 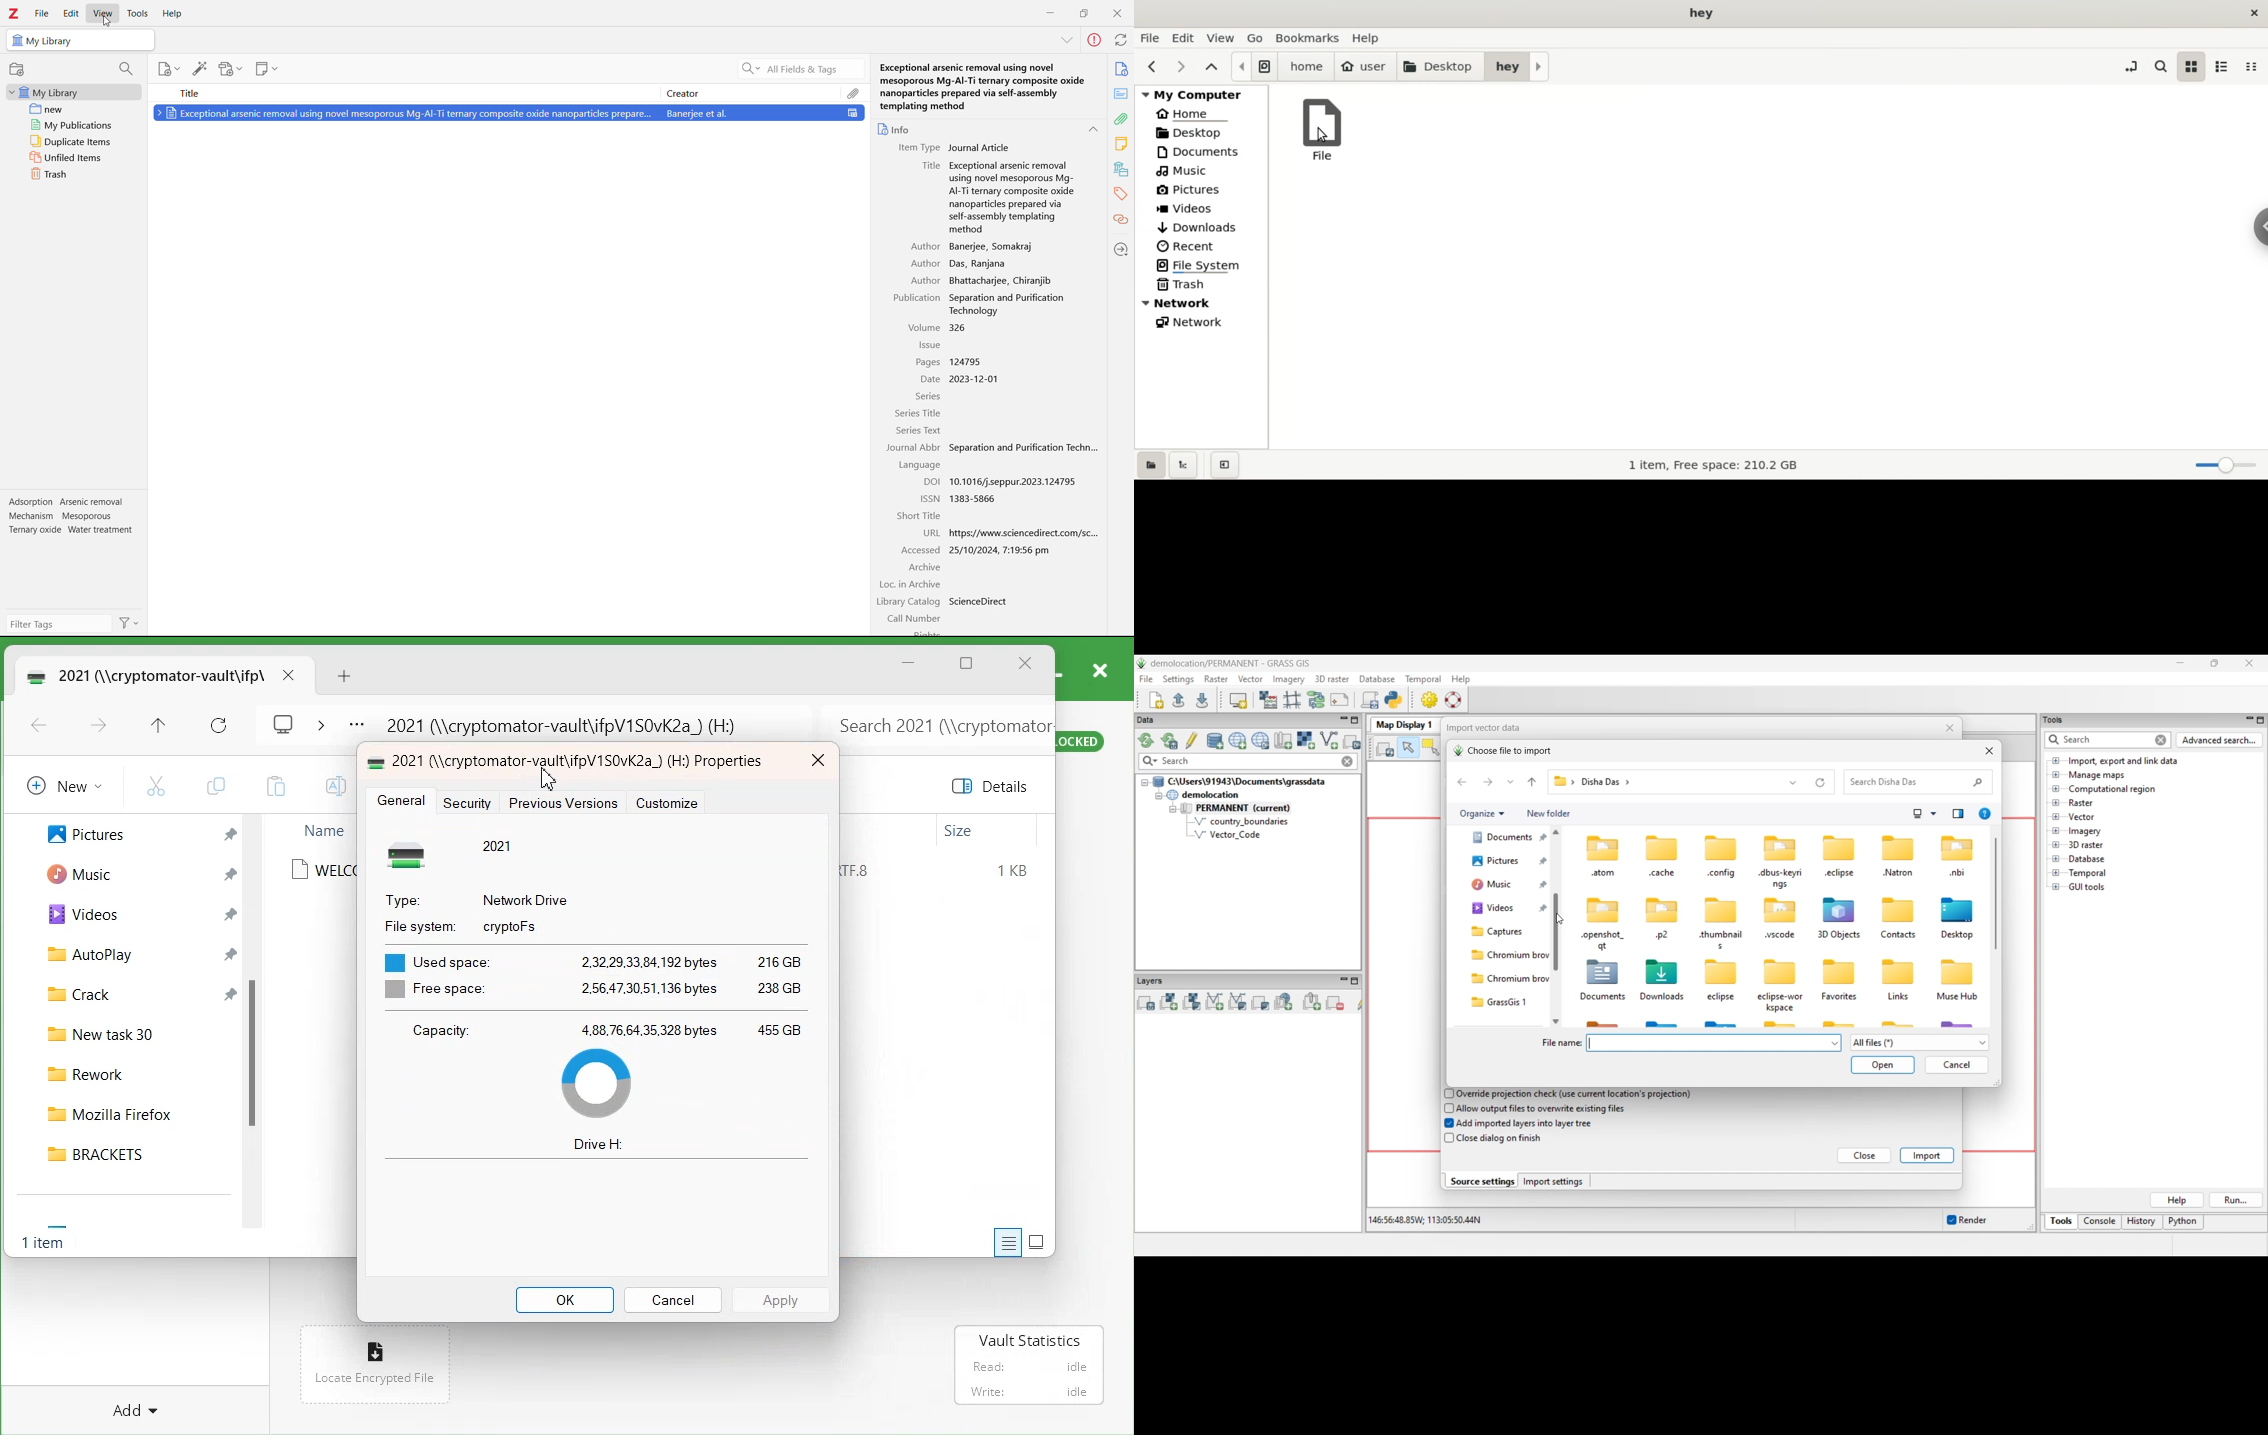 What do you see at coordinates (2224, 466) in the screenshot?
I see `zoom` at bounding box center [2224, 466].